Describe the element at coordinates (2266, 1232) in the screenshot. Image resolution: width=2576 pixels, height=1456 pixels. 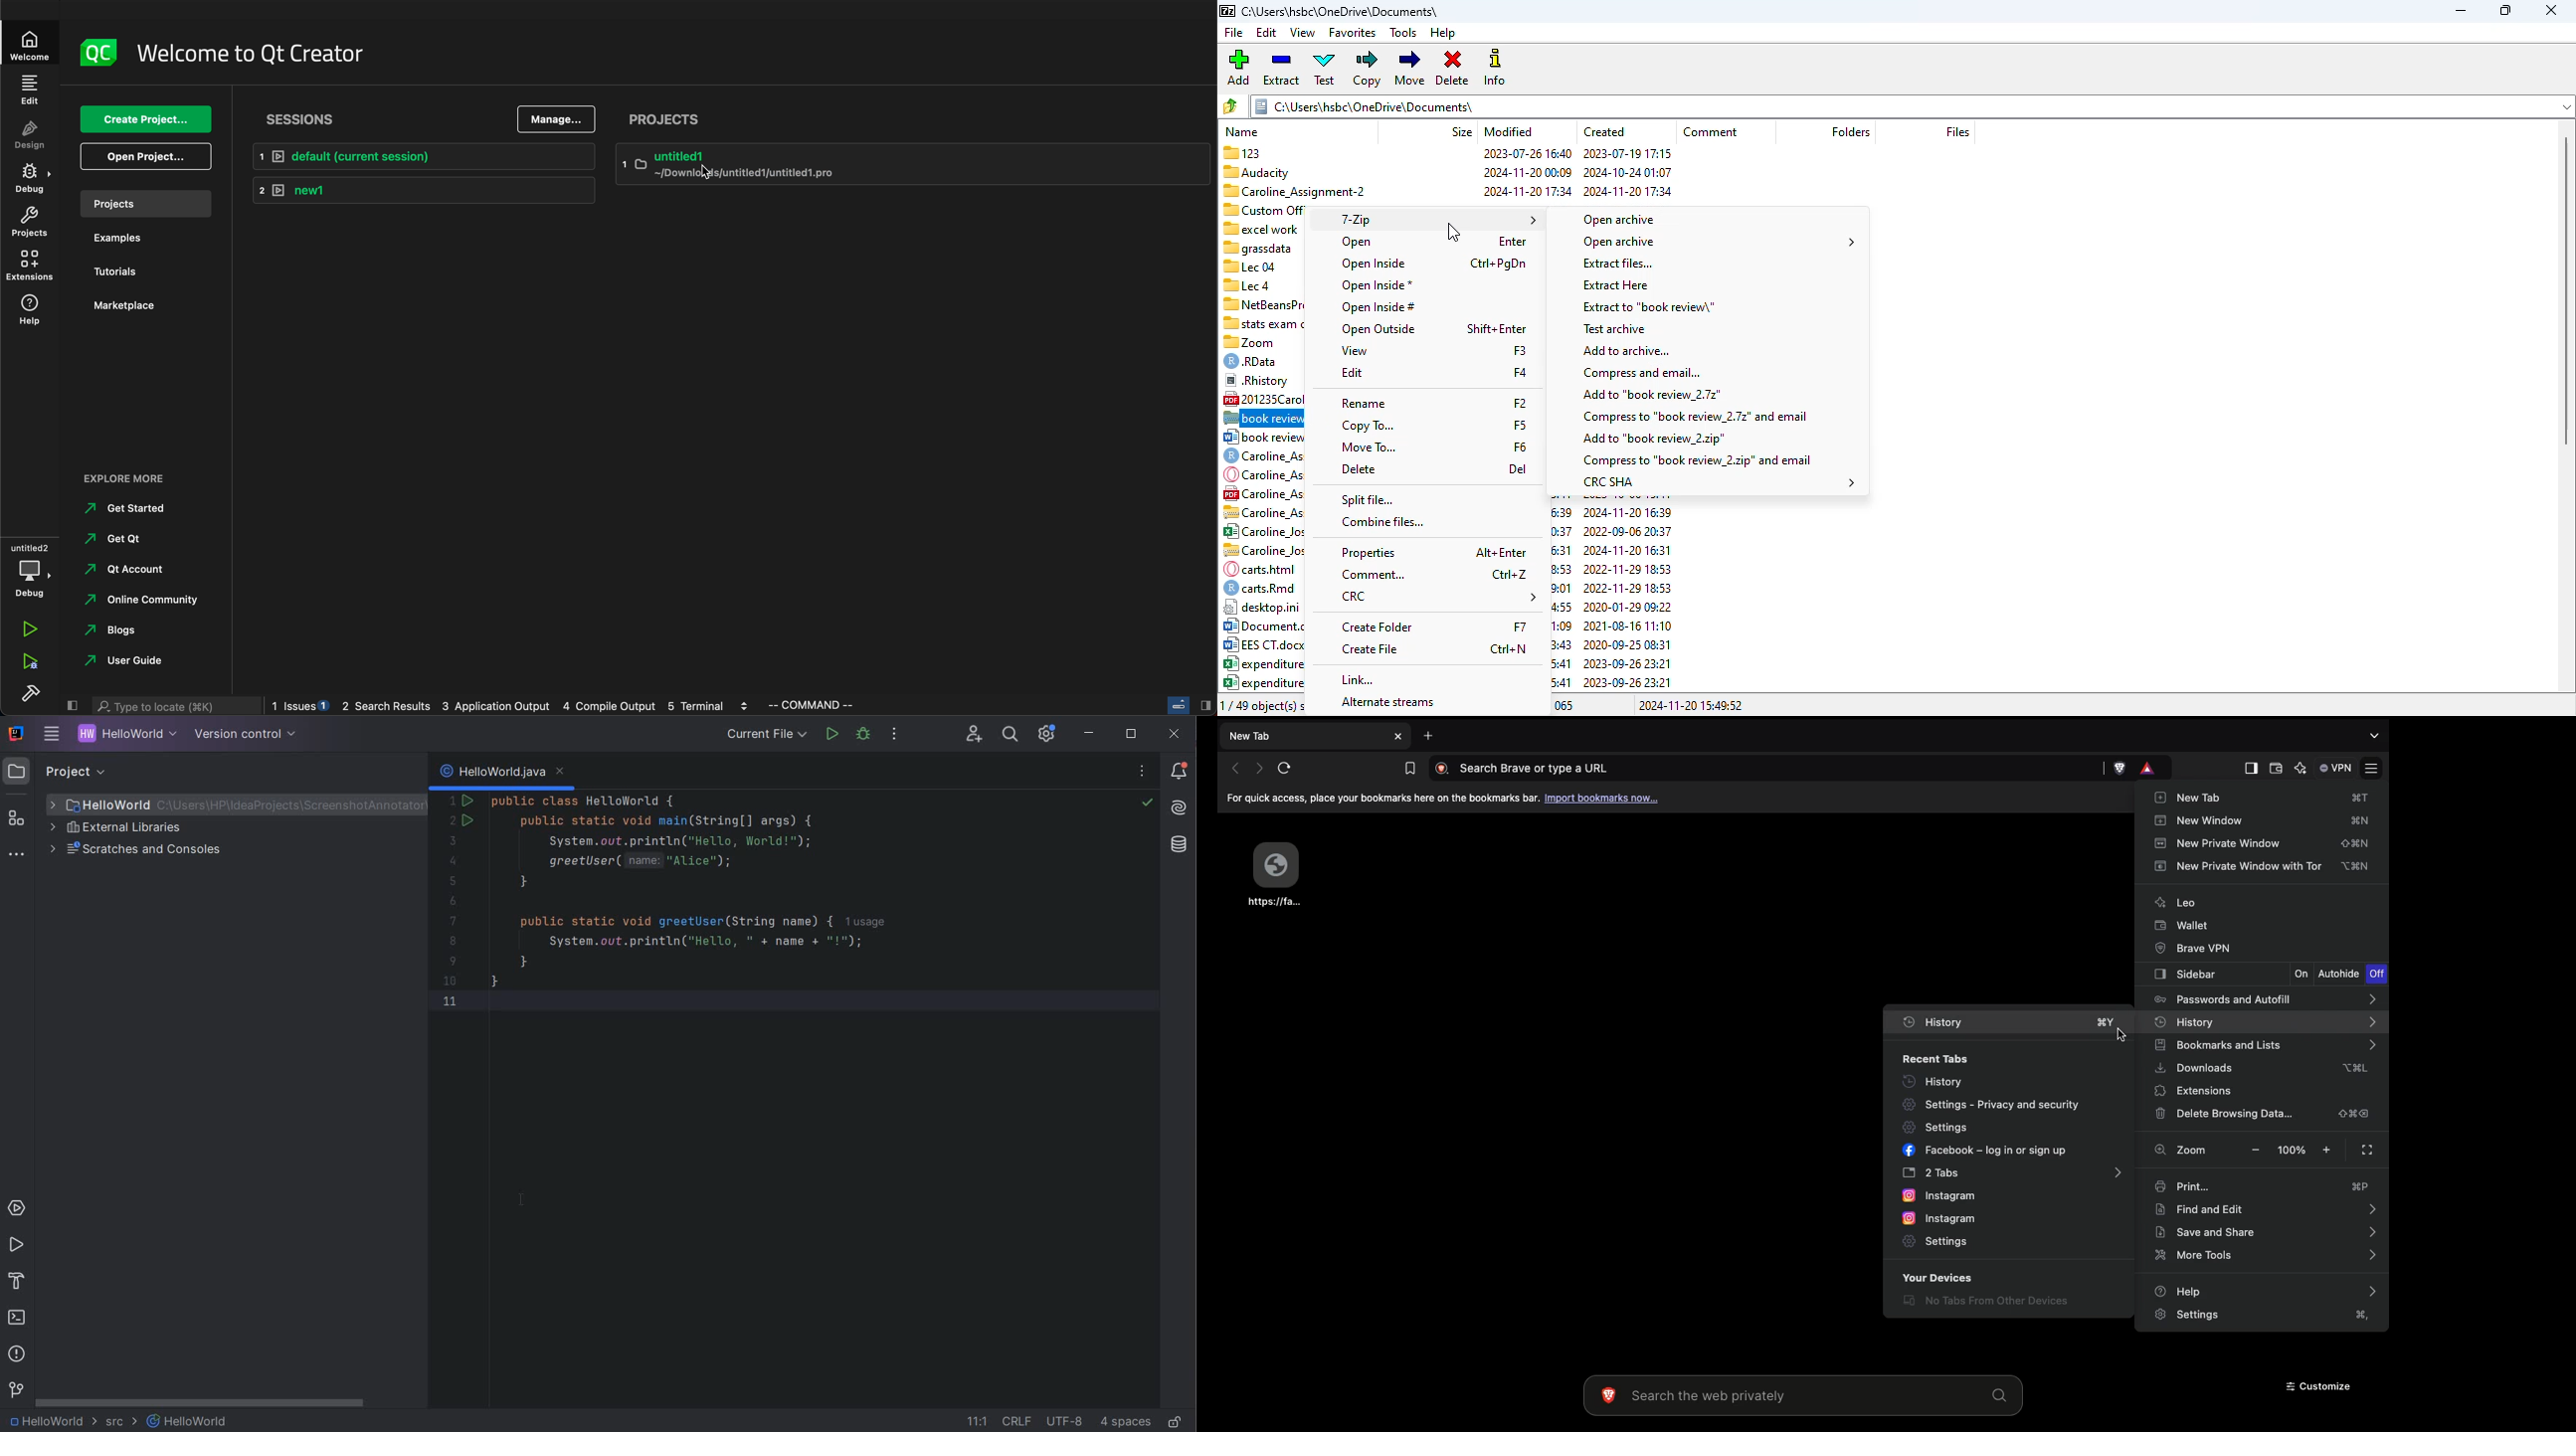
I see `Save and share` at that location.